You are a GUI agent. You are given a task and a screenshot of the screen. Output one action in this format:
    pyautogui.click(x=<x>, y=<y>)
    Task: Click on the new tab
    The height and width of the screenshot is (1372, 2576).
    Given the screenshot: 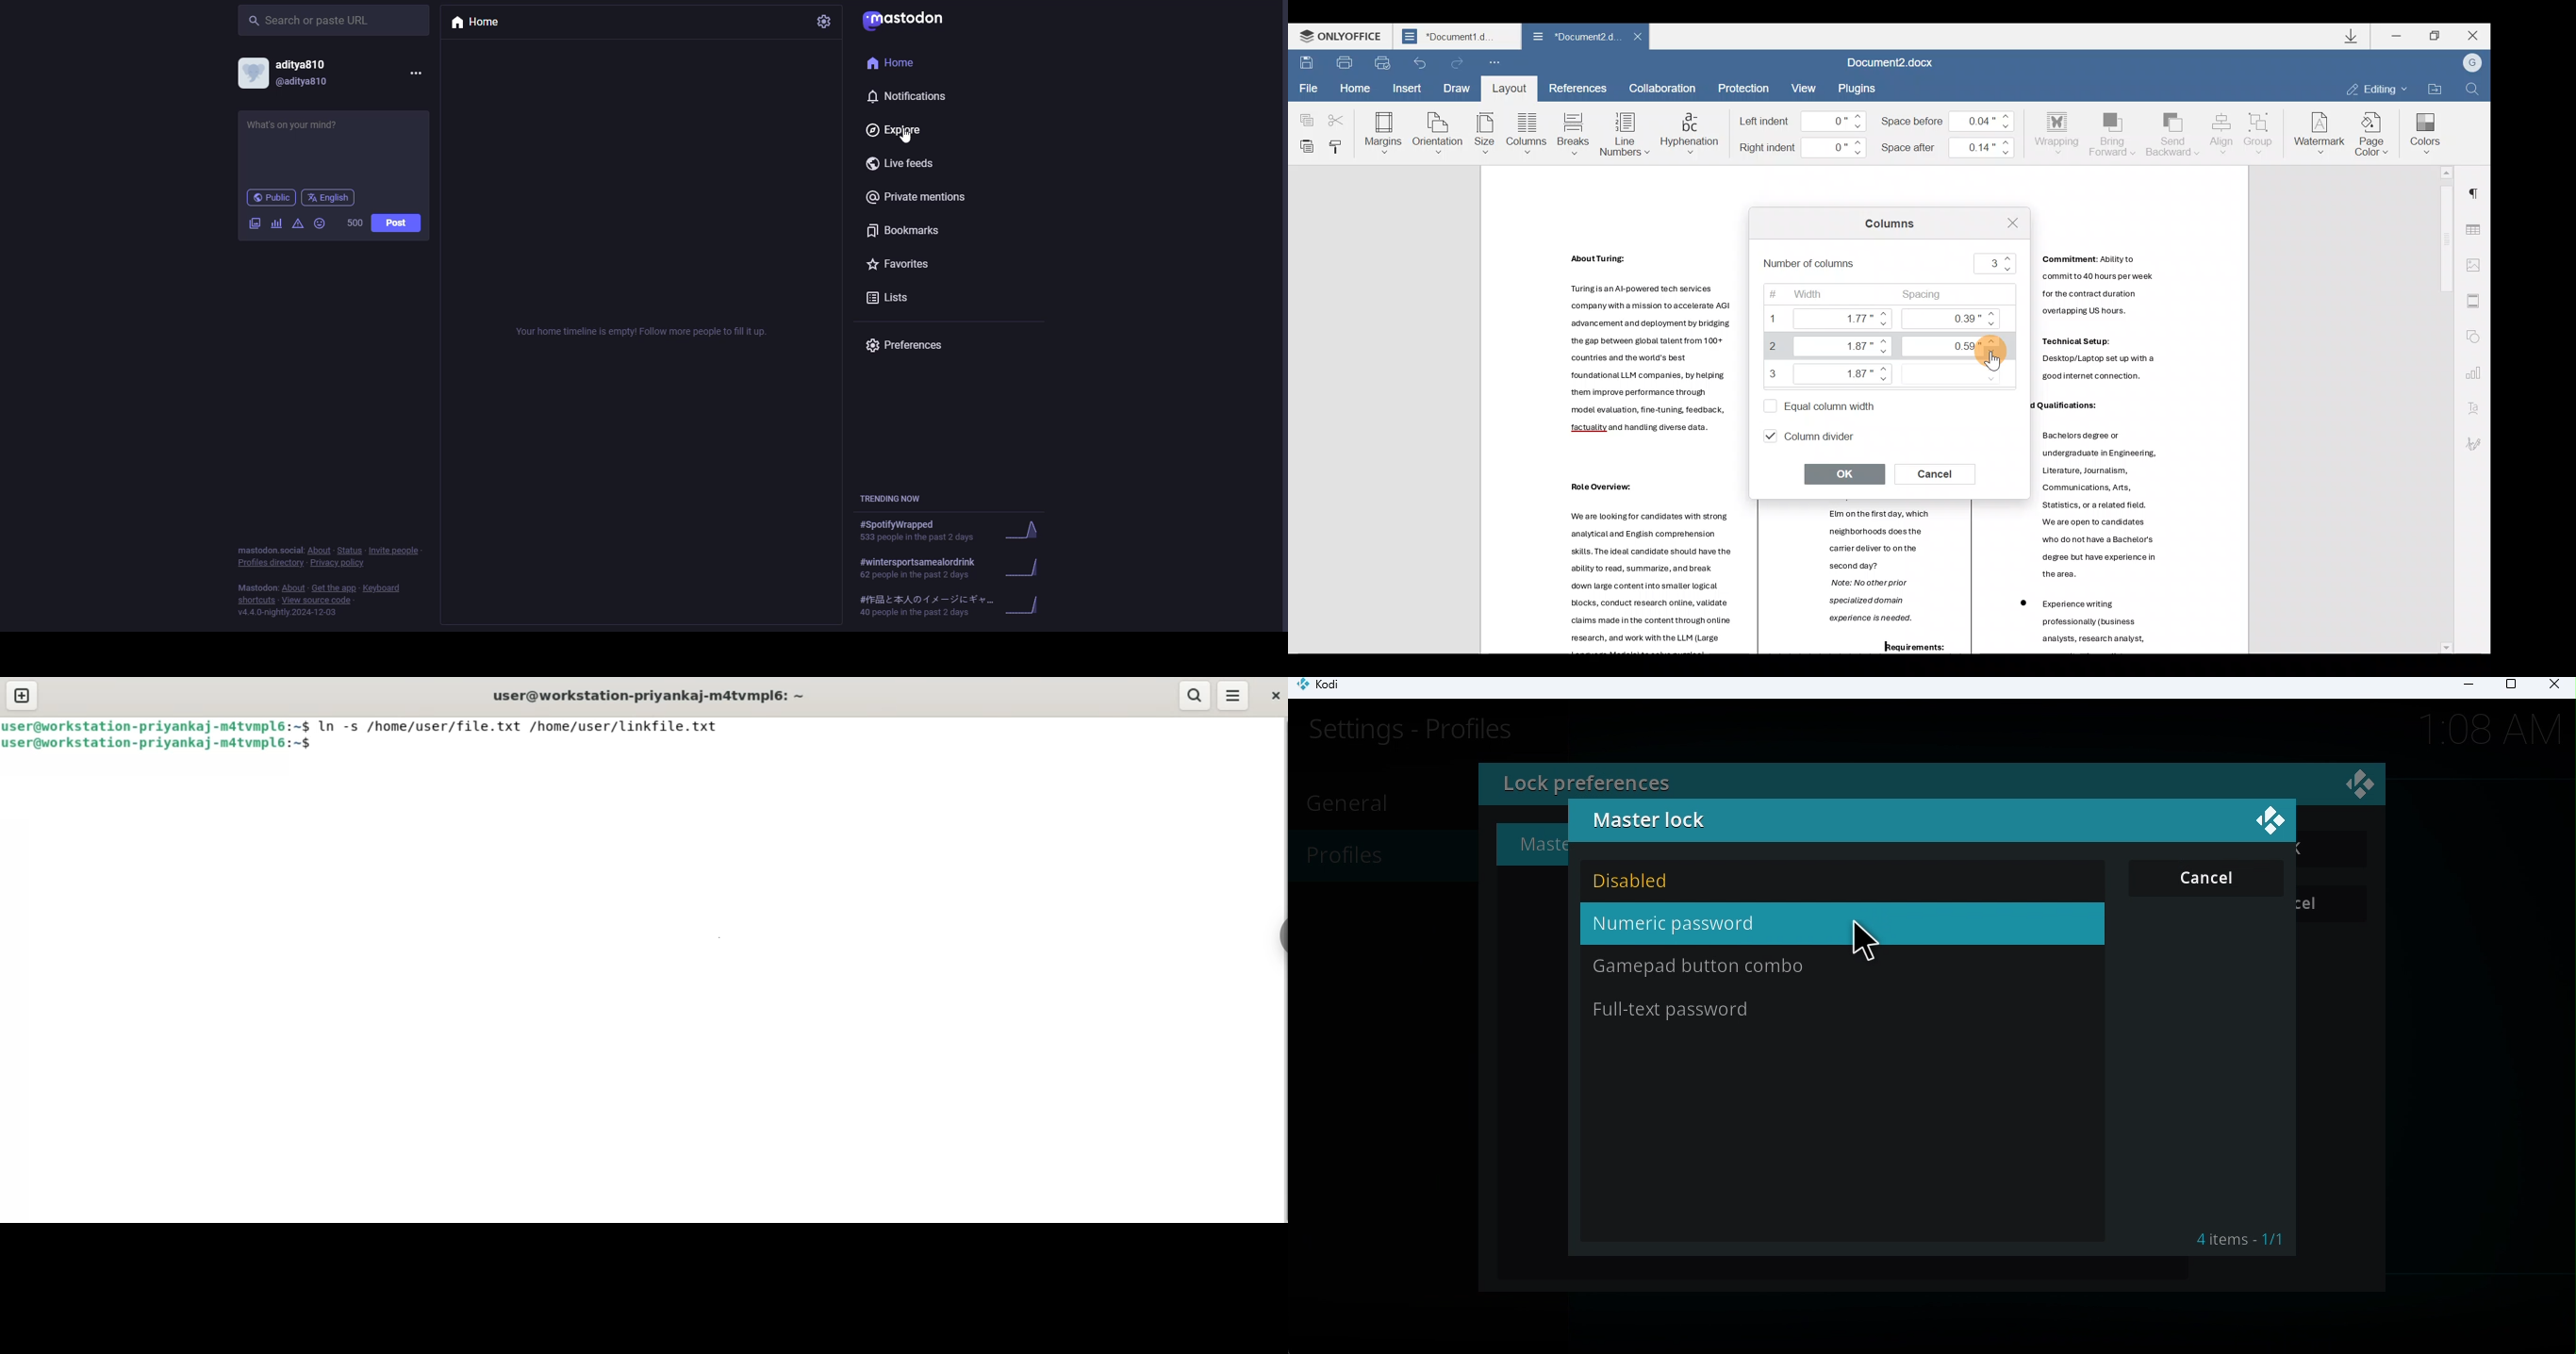 What is the action you would take?
    pyautogui.click(x=22, y=695)
    